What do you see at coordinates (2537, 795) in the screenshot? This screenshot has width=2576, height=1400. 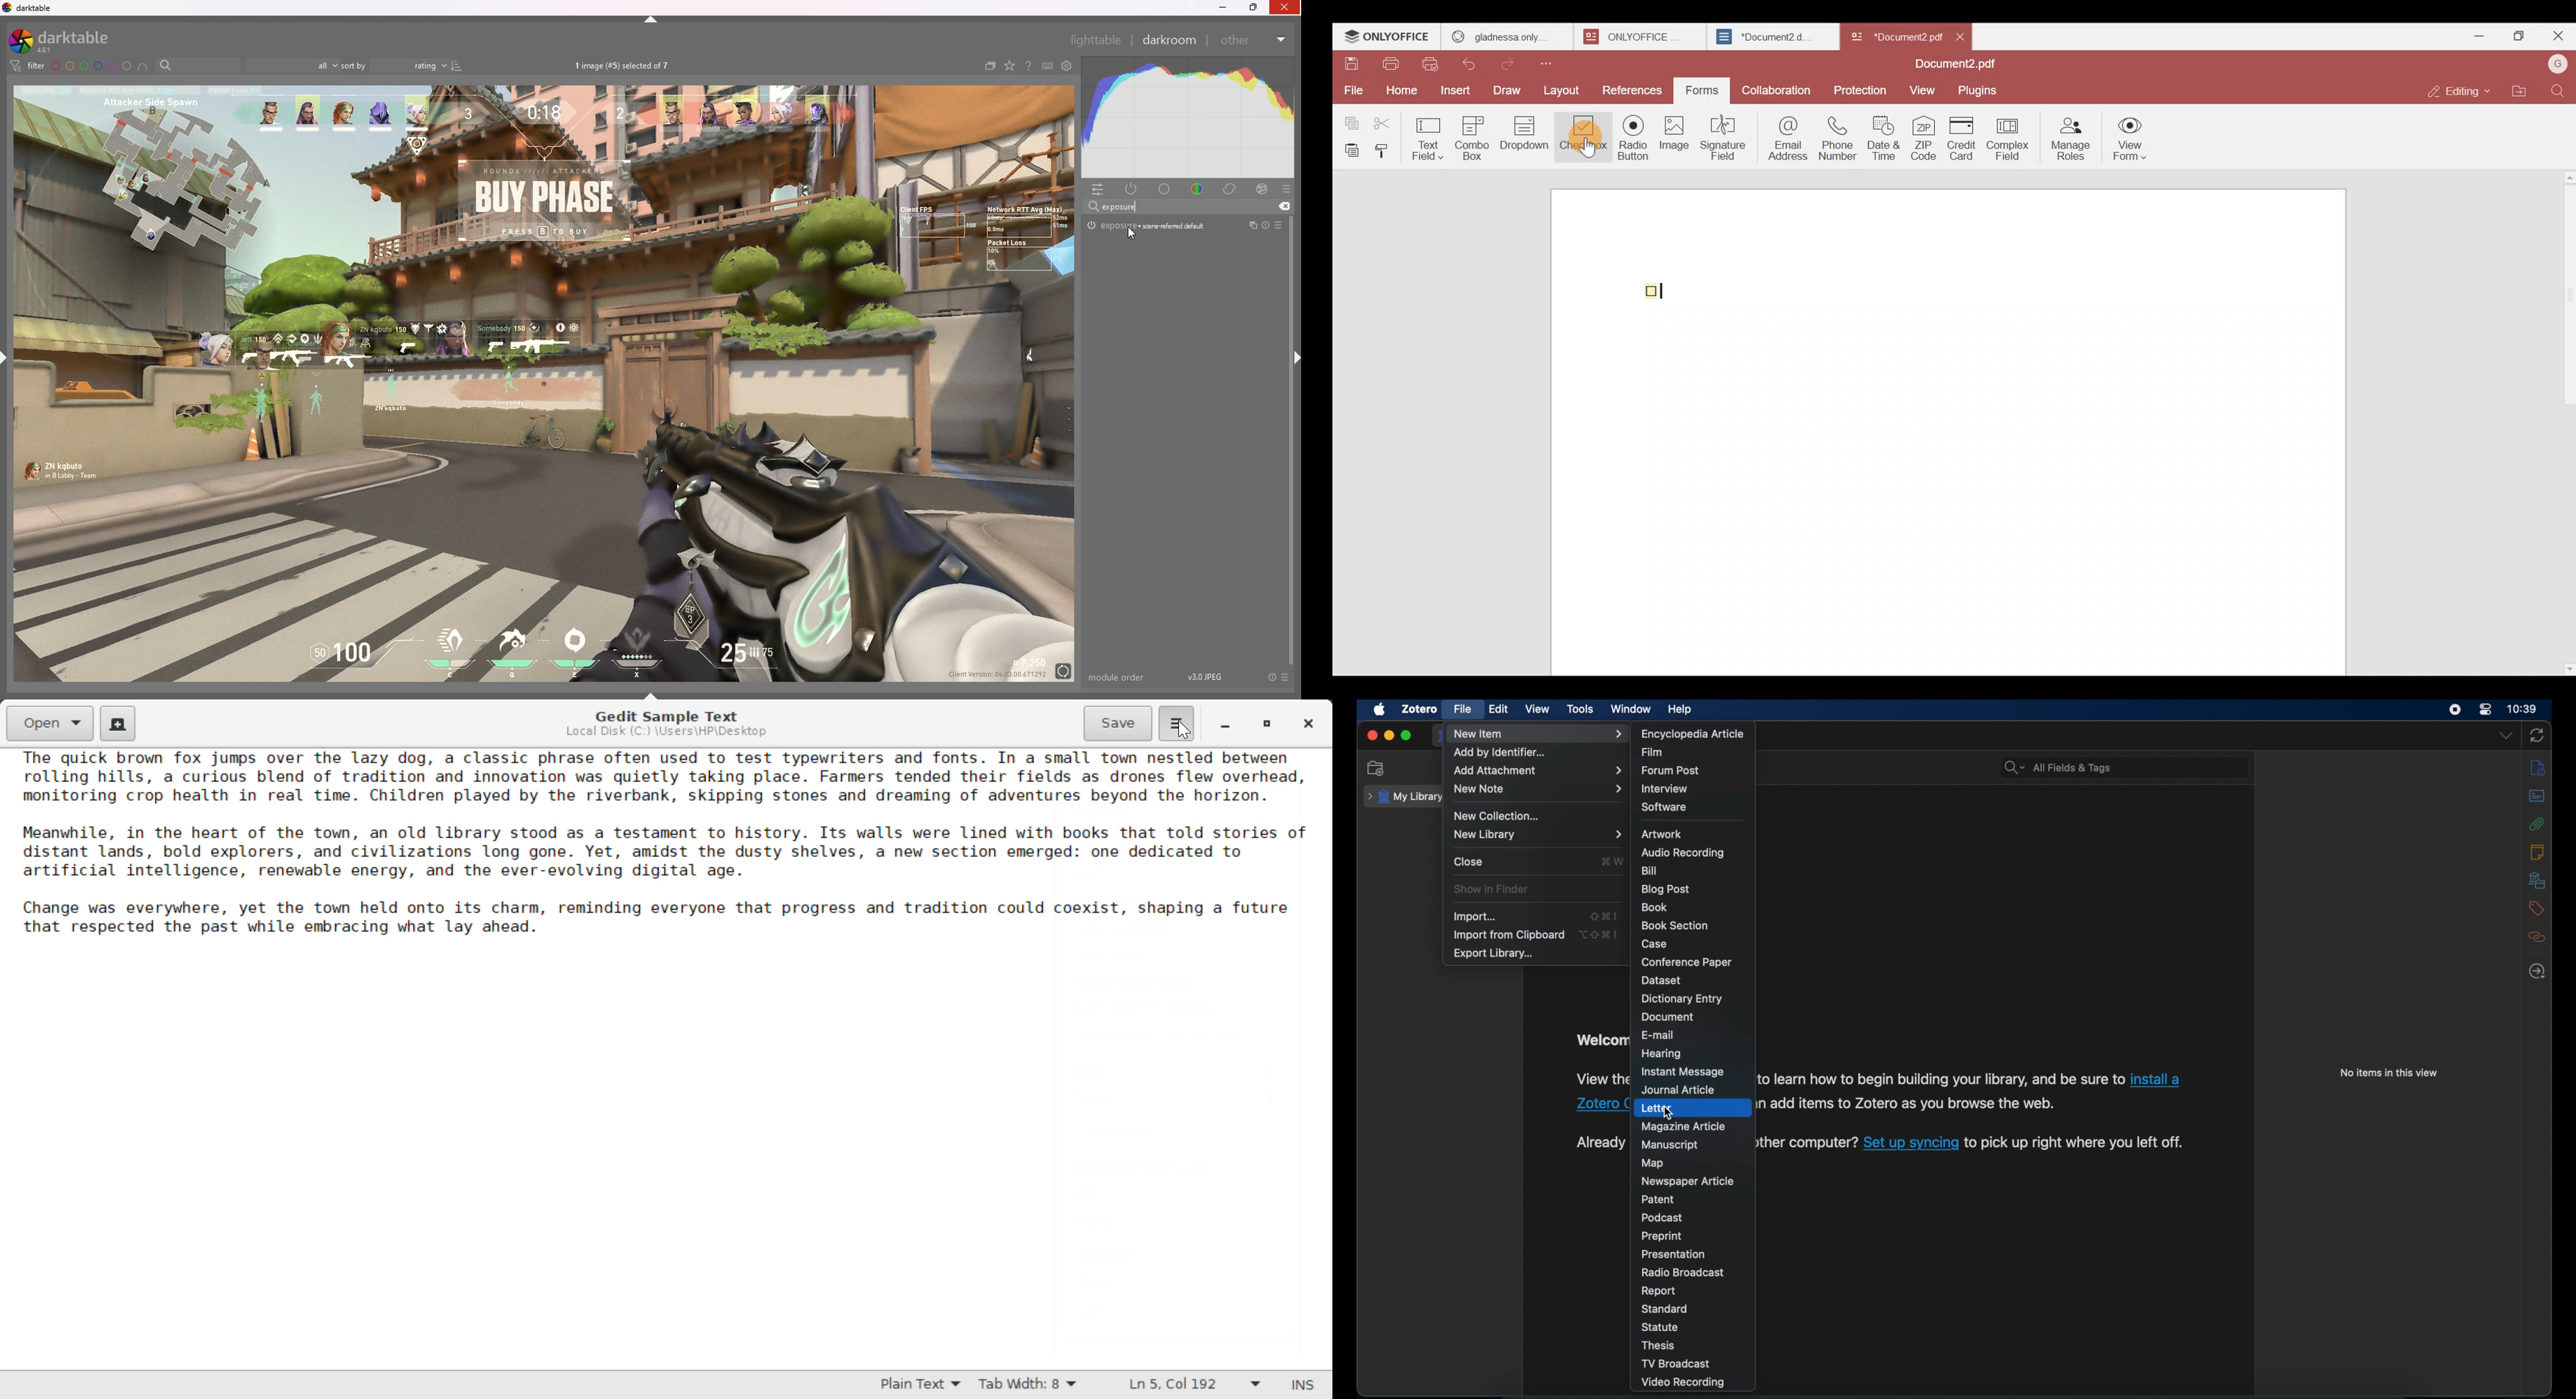 I see `abstract` at bounding box center [2537, 795].